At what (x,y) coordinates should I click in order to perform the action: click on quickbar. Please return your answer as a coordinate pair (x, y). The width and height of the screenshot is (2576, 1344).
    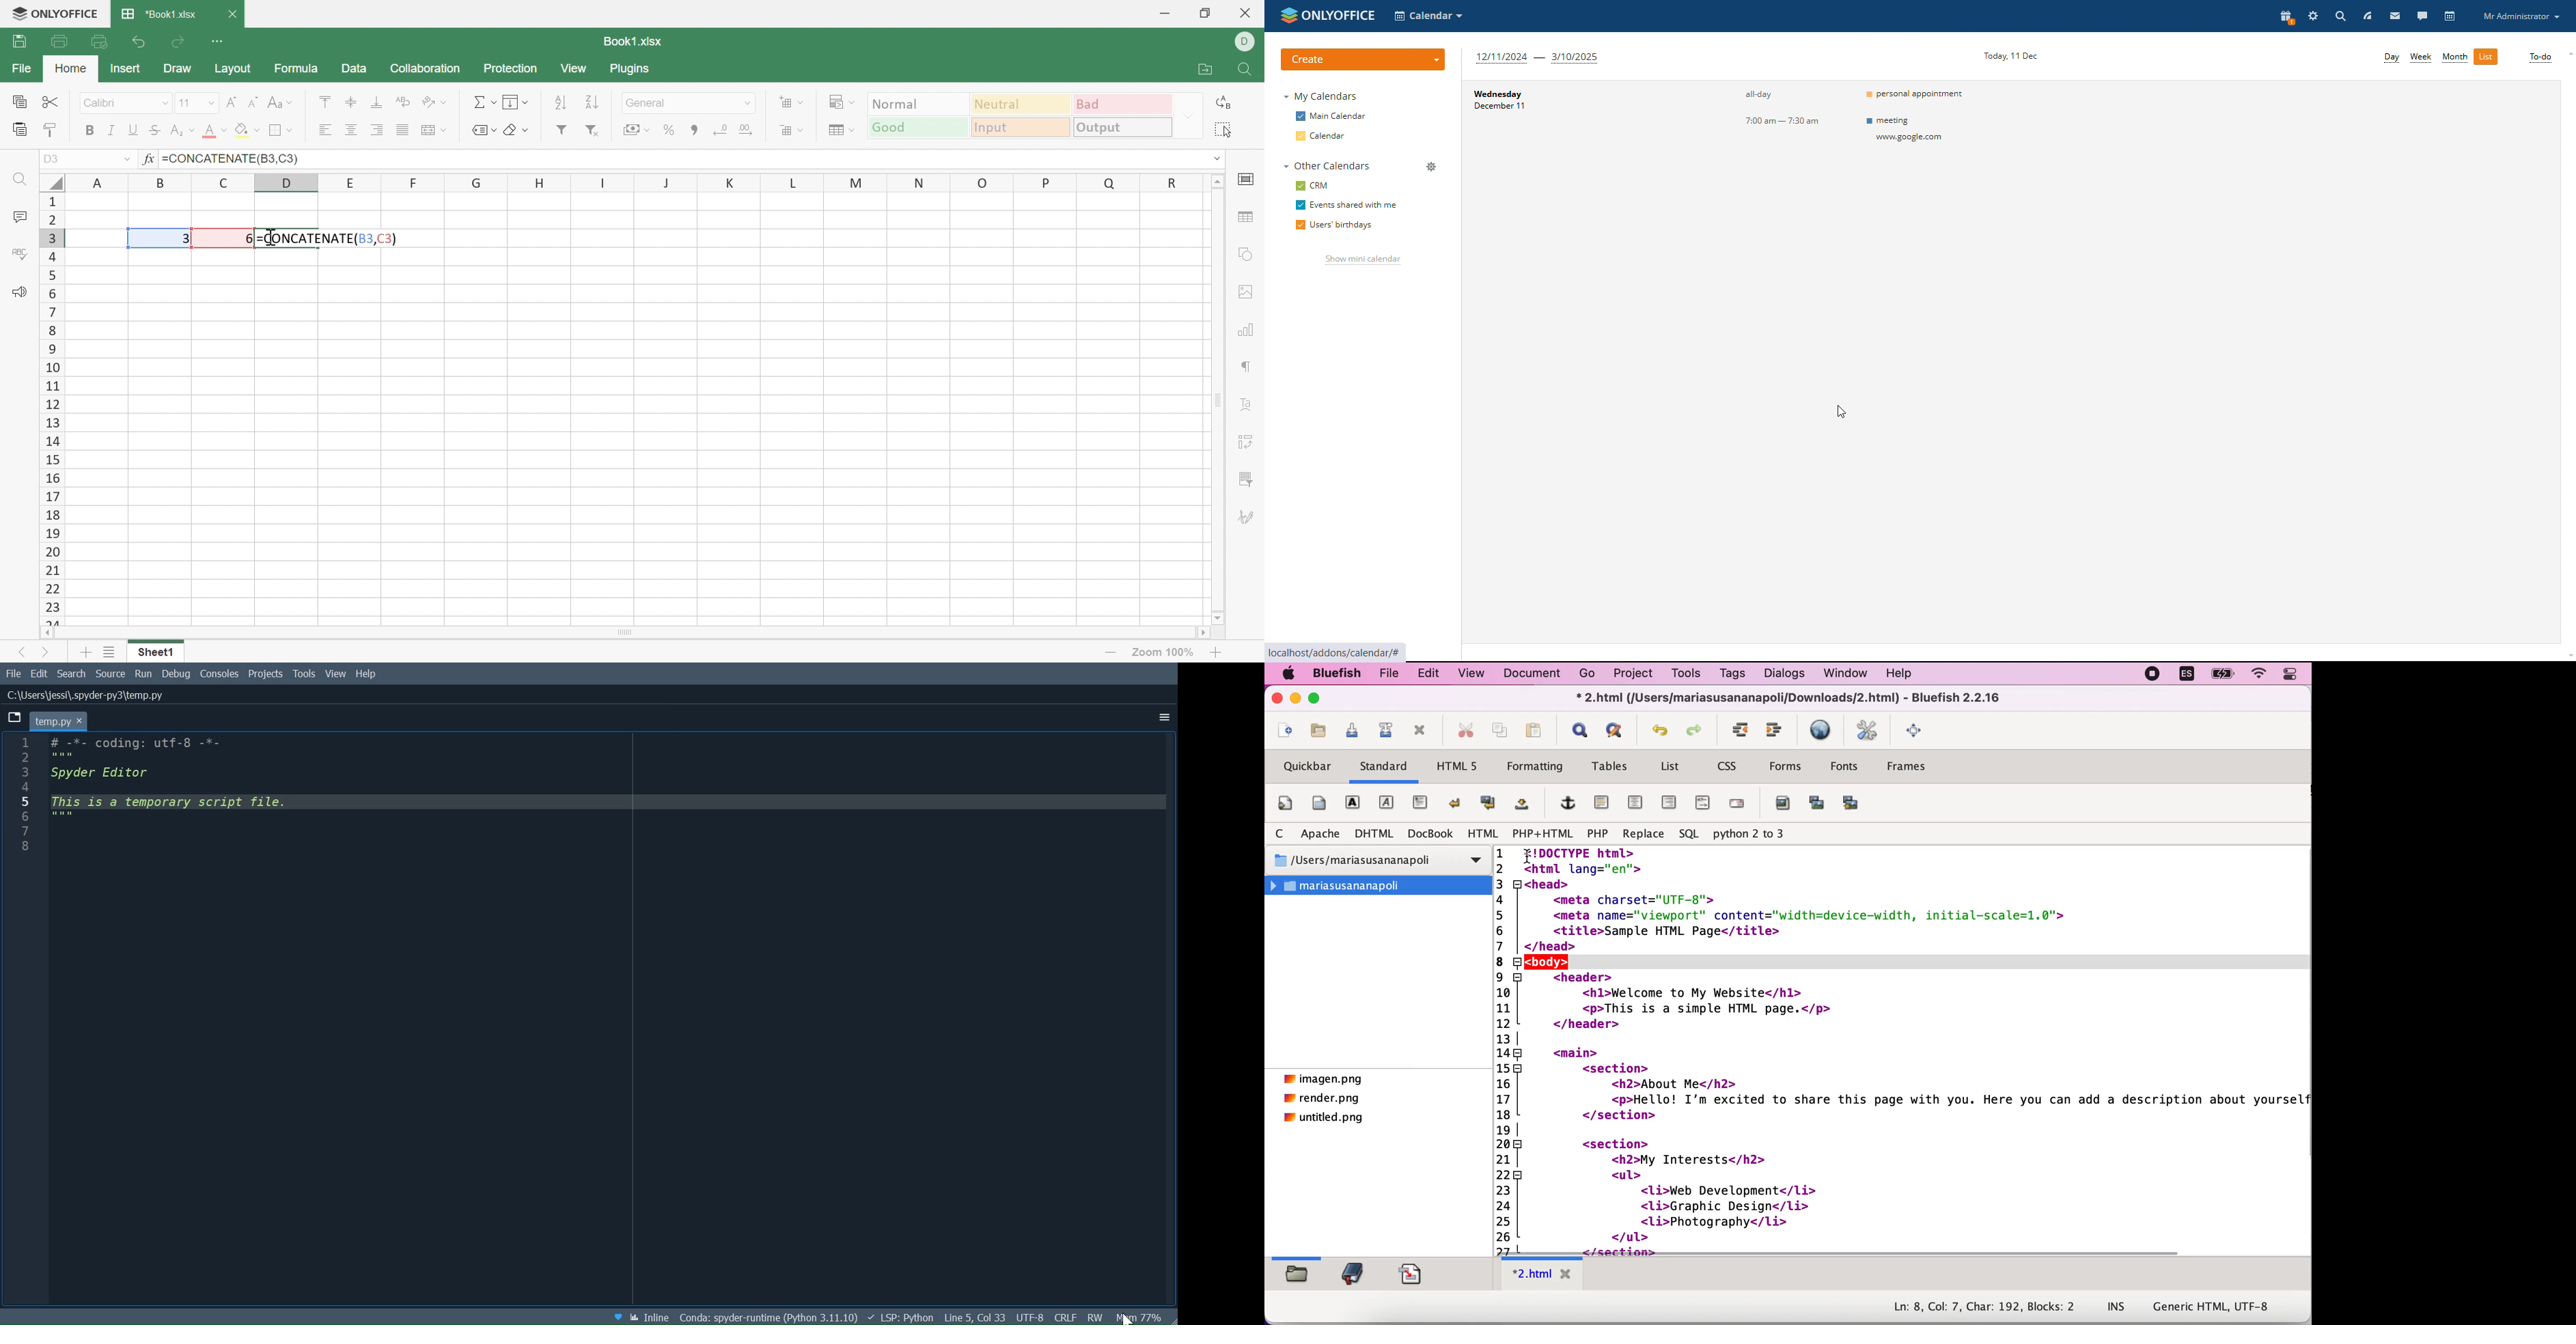
    Looking at the image, I should click on (1307, 766).